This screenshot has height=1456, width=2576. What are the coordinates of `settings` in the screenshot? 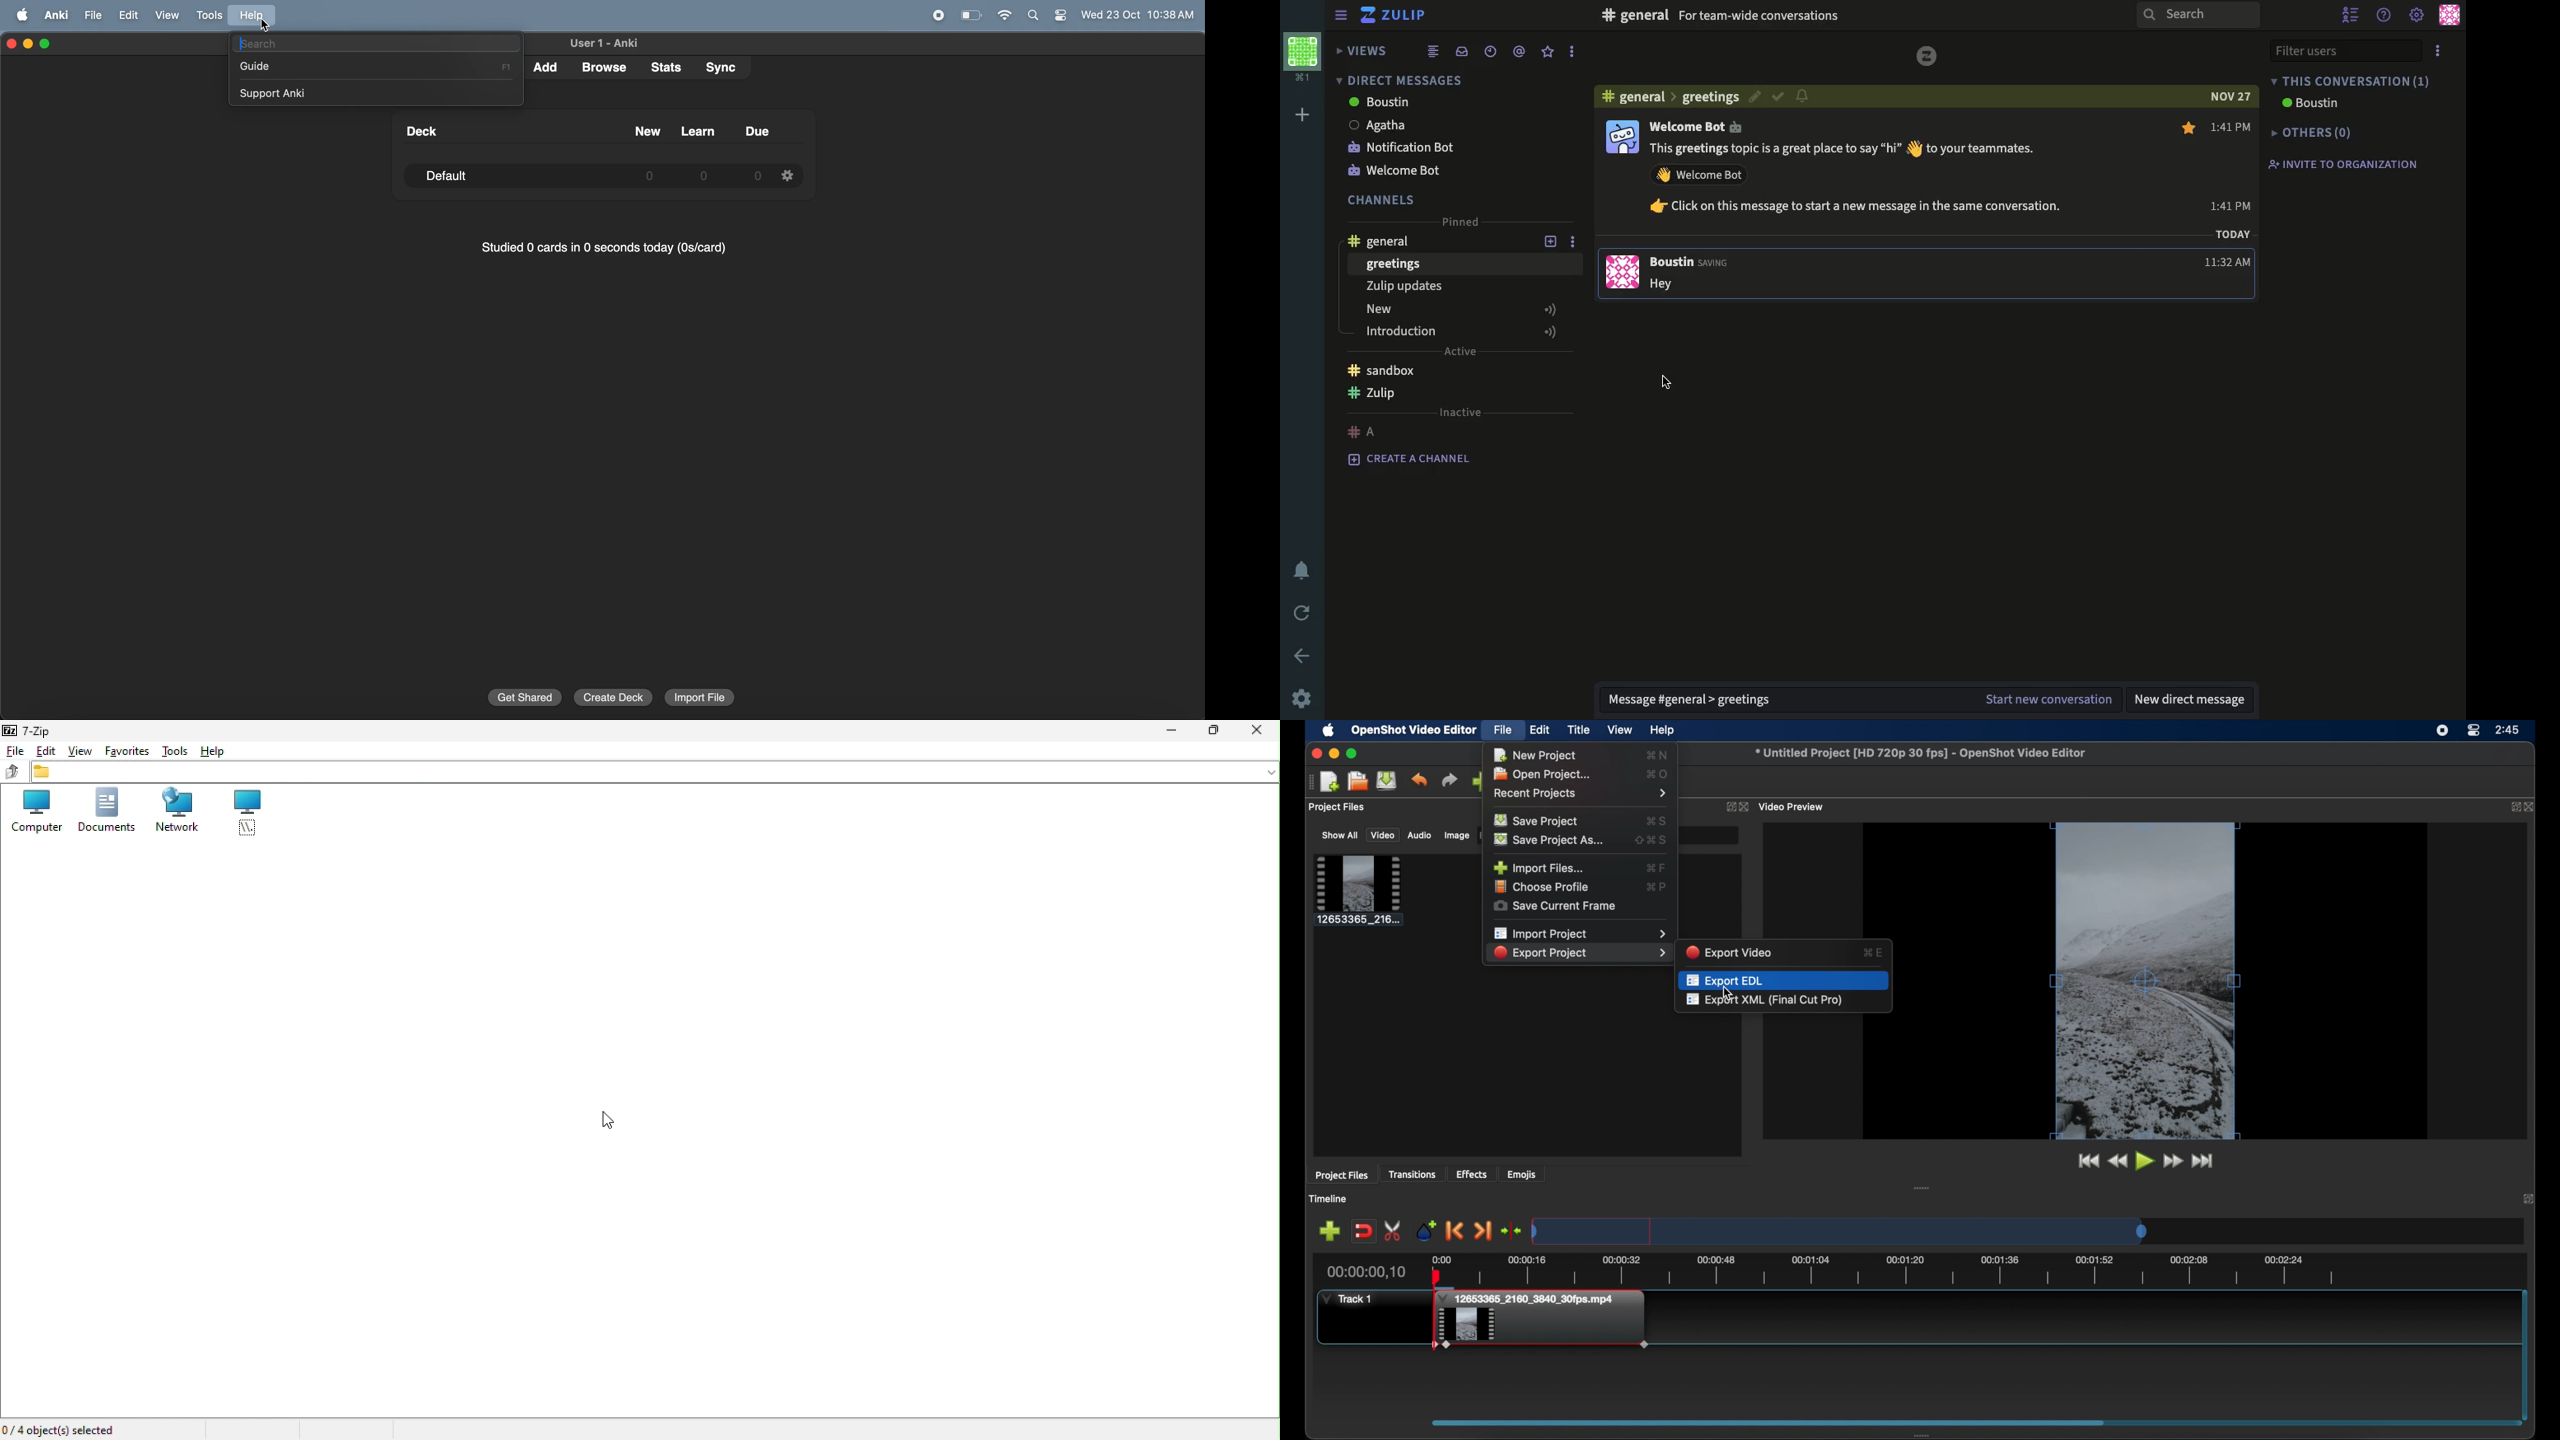 It's located at (2418, 16).